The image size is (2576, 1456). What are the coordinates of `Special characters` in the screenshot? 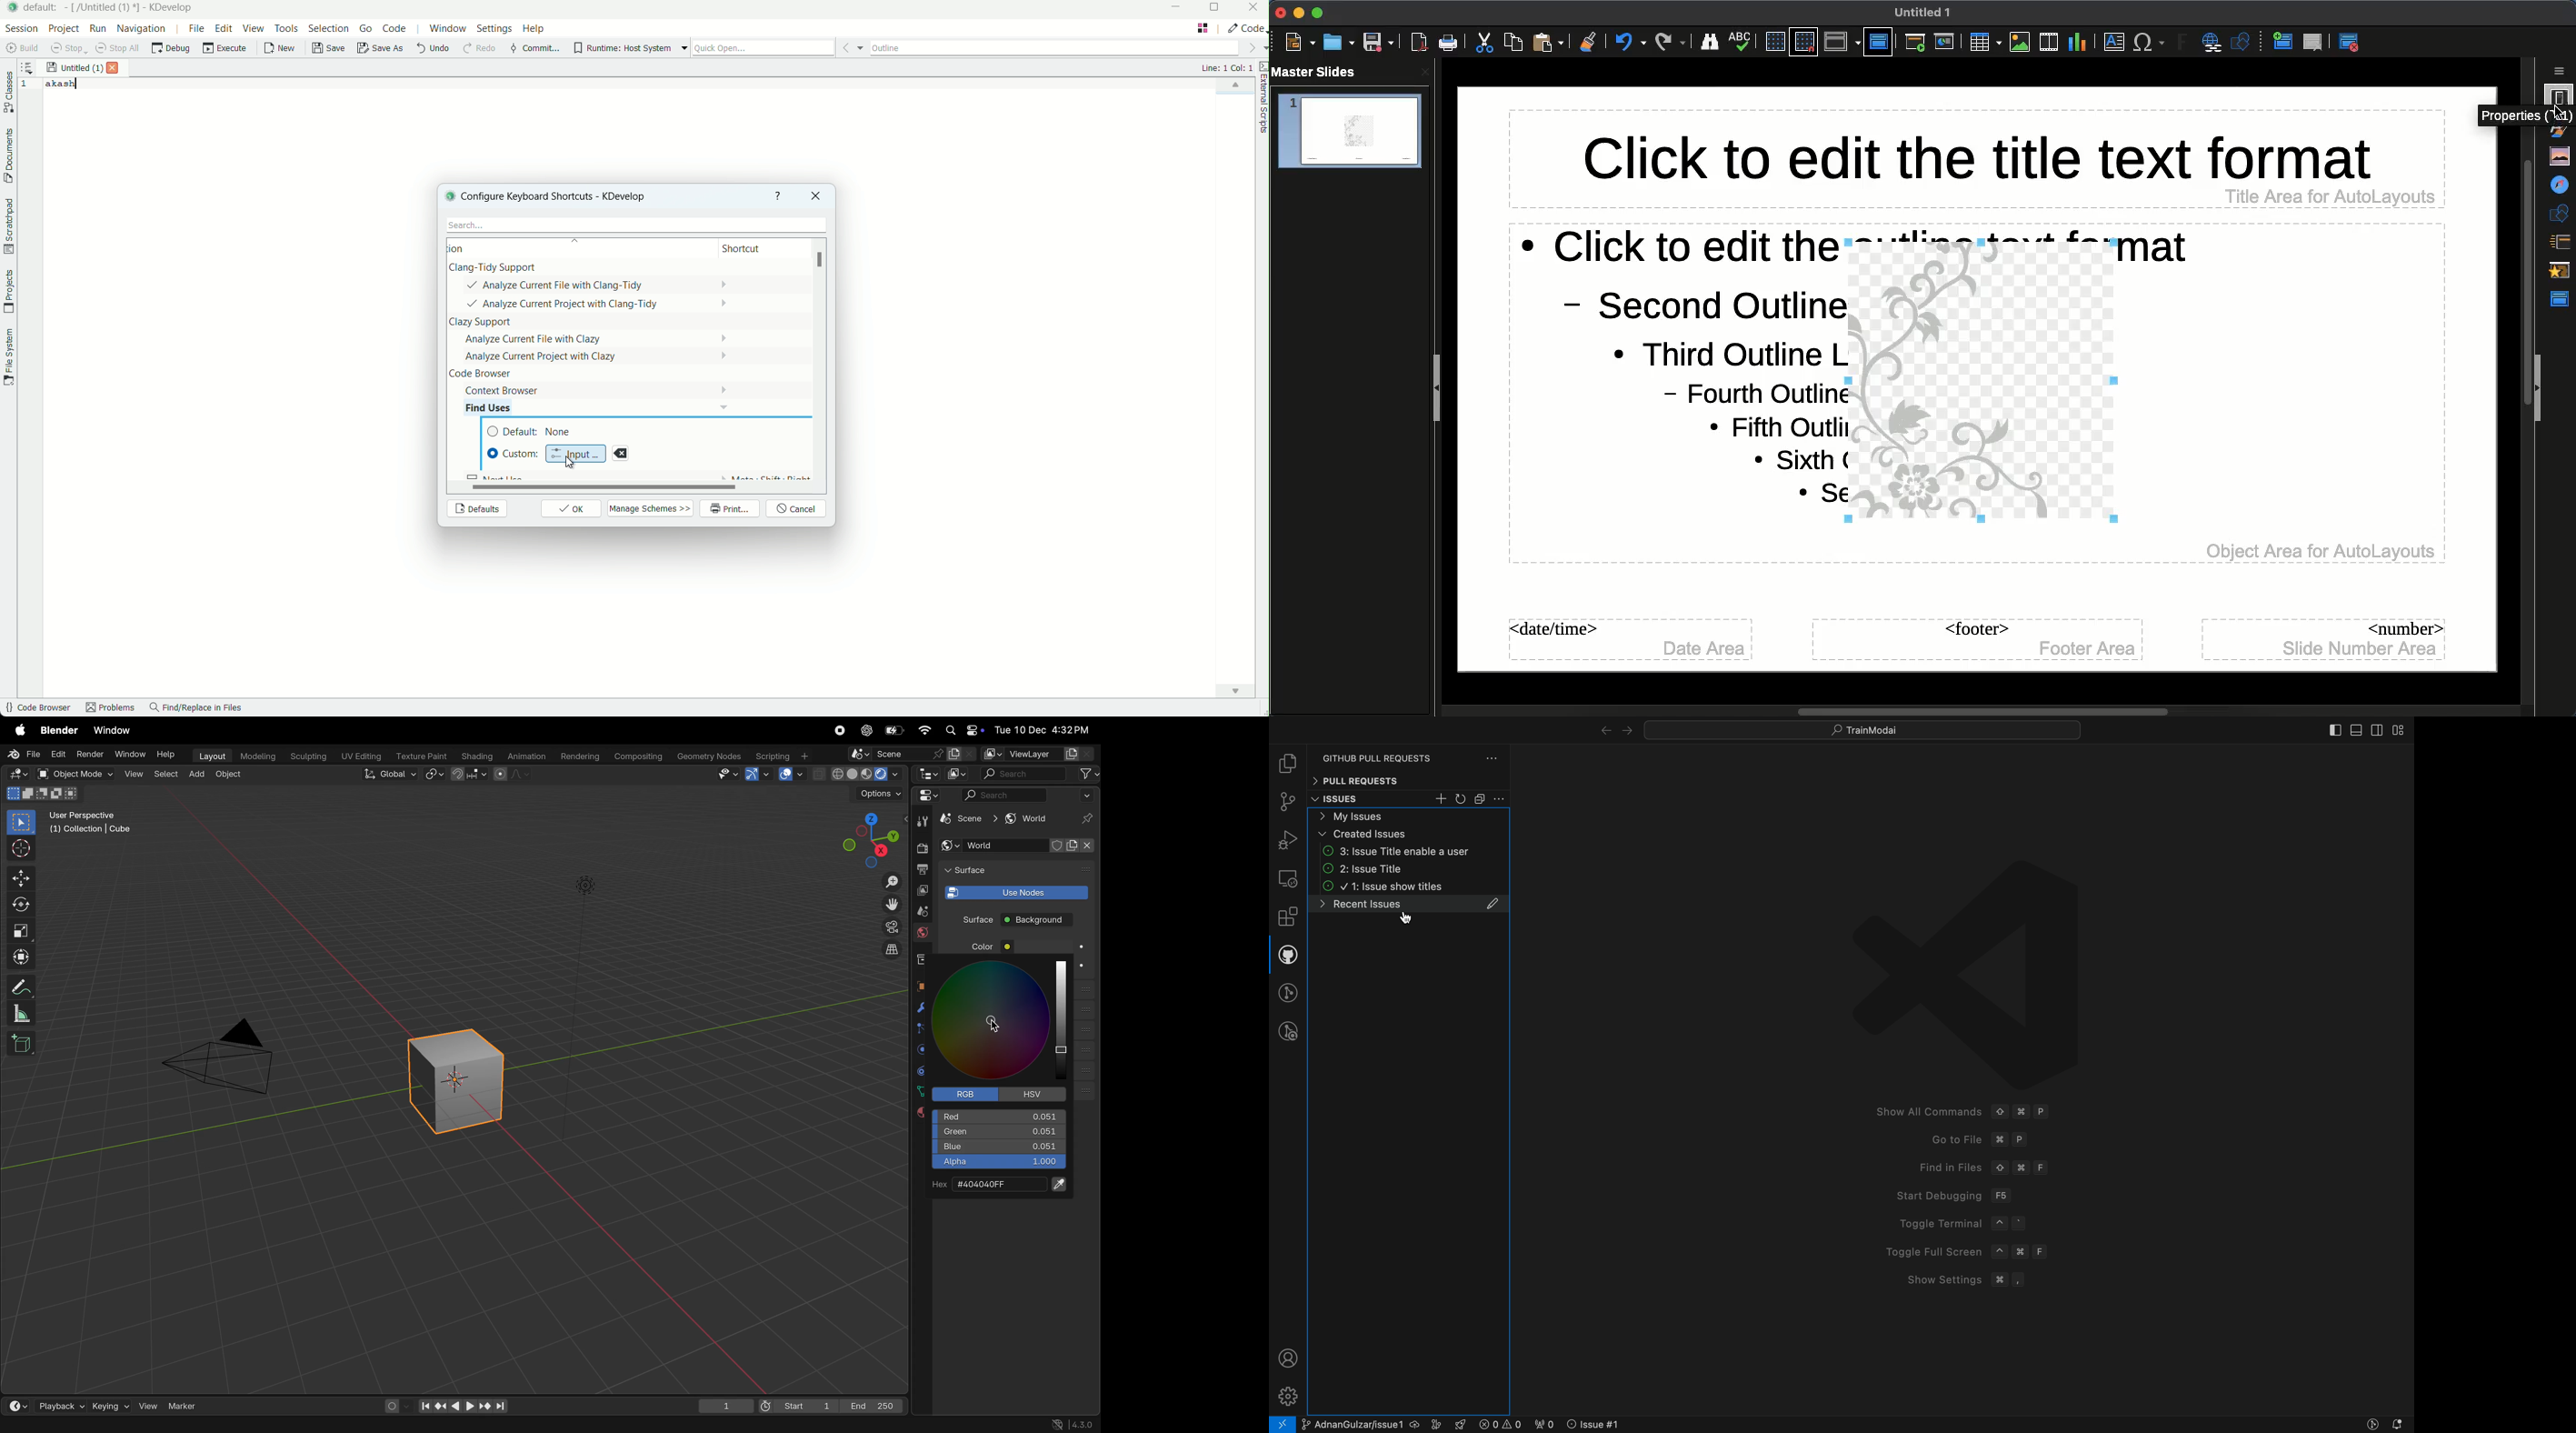 It's located at (2150, 43).